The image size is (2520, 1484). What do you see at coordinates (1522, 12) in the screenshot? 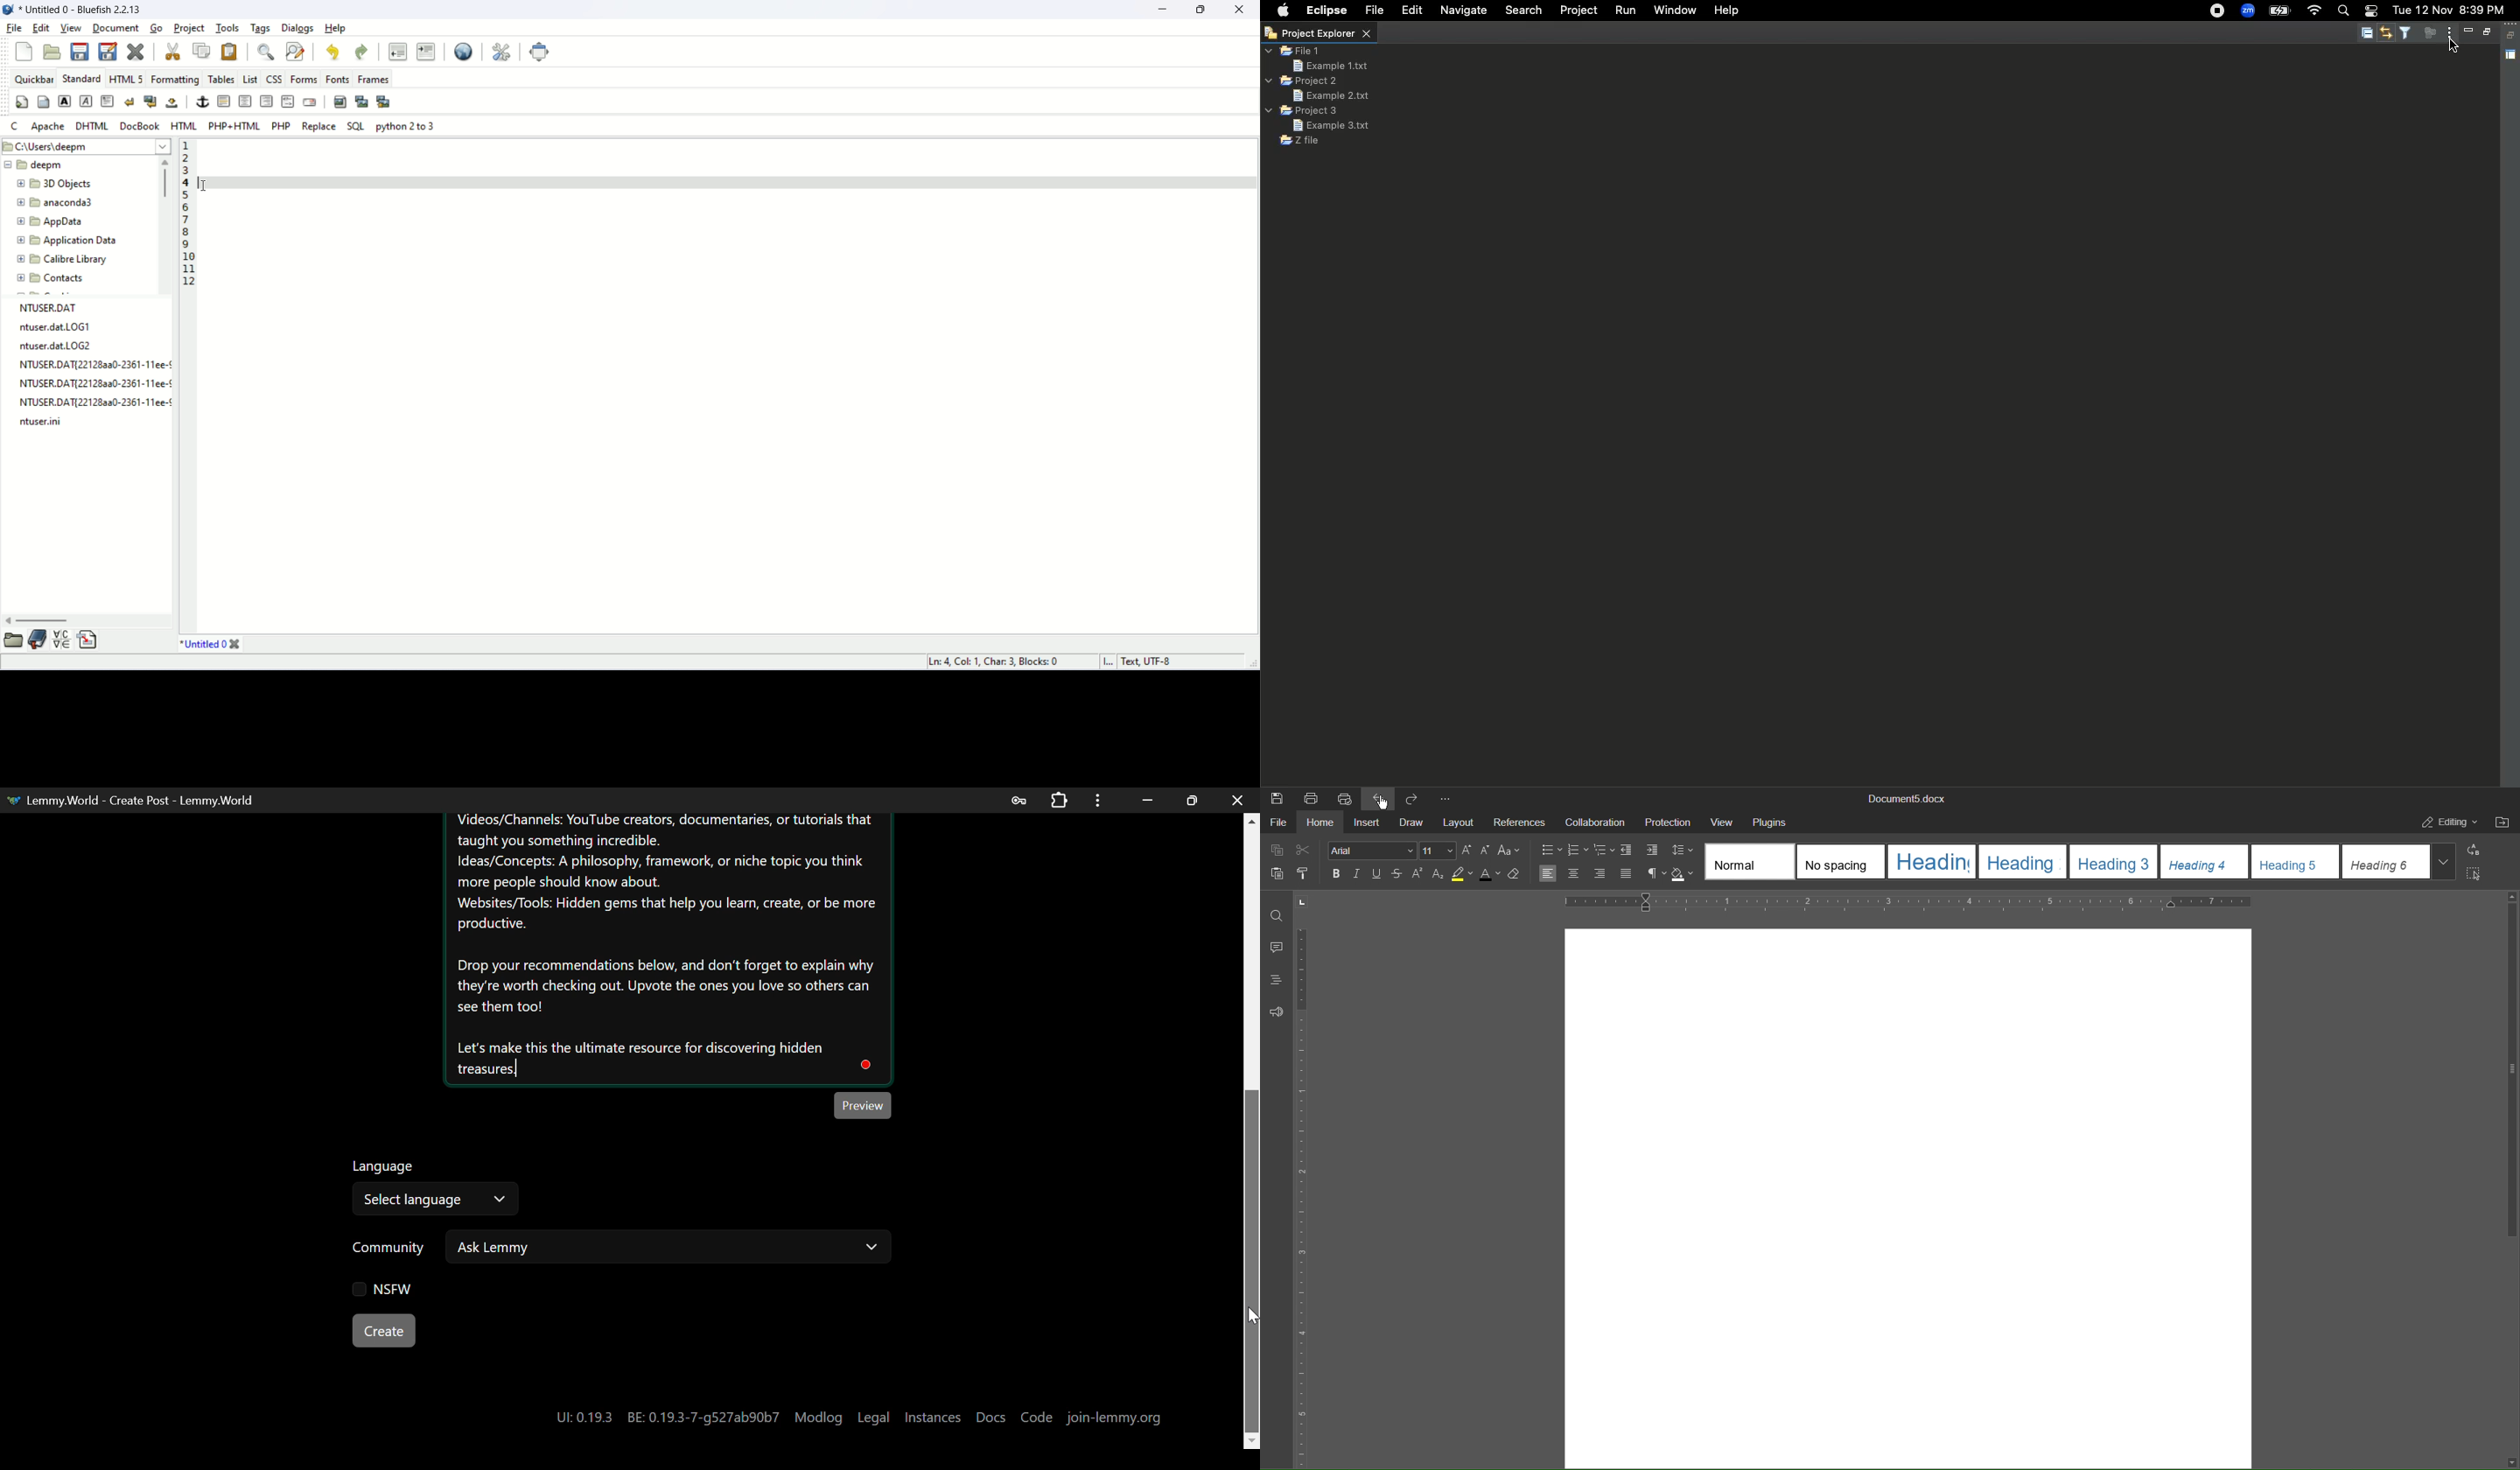
I see `Search` at bounding box center [1522, 12].